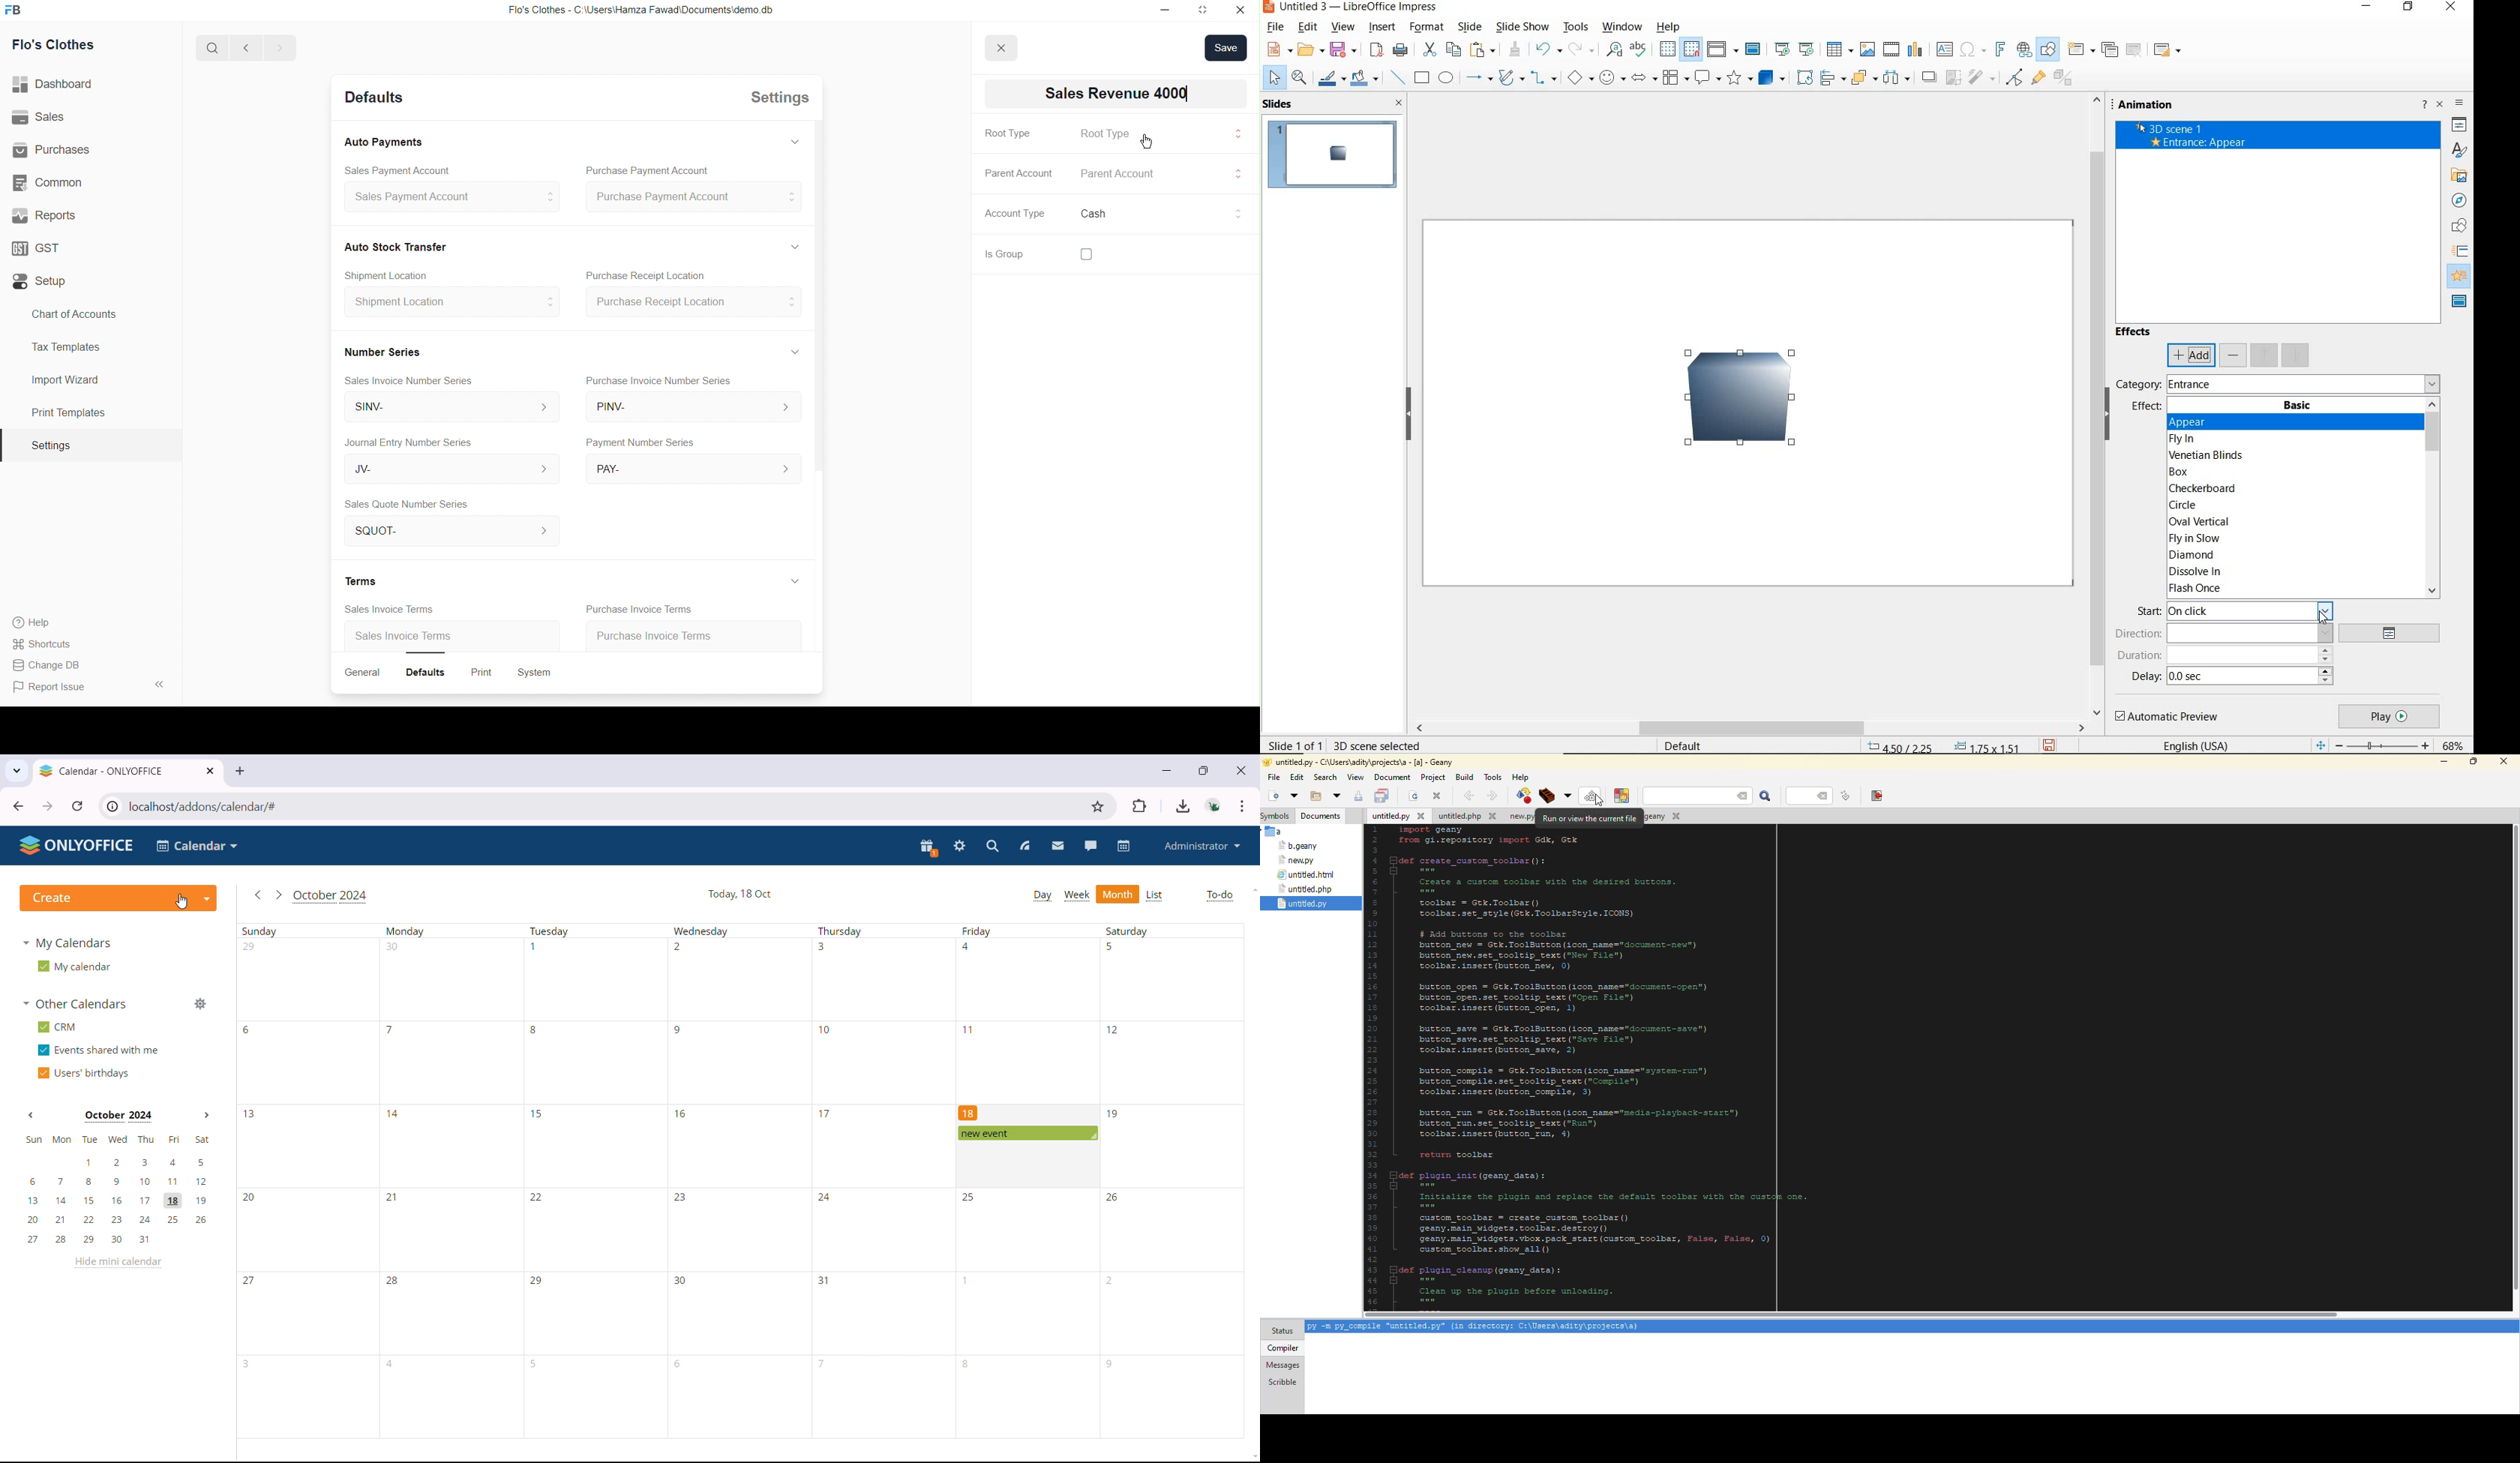 Image resolution: width=2520 pixels, height=1484 pixels. What do you see at coordinates (2186, 439) in the screenshot?
I see `FLY IN` at bounding box center [2186, 439].